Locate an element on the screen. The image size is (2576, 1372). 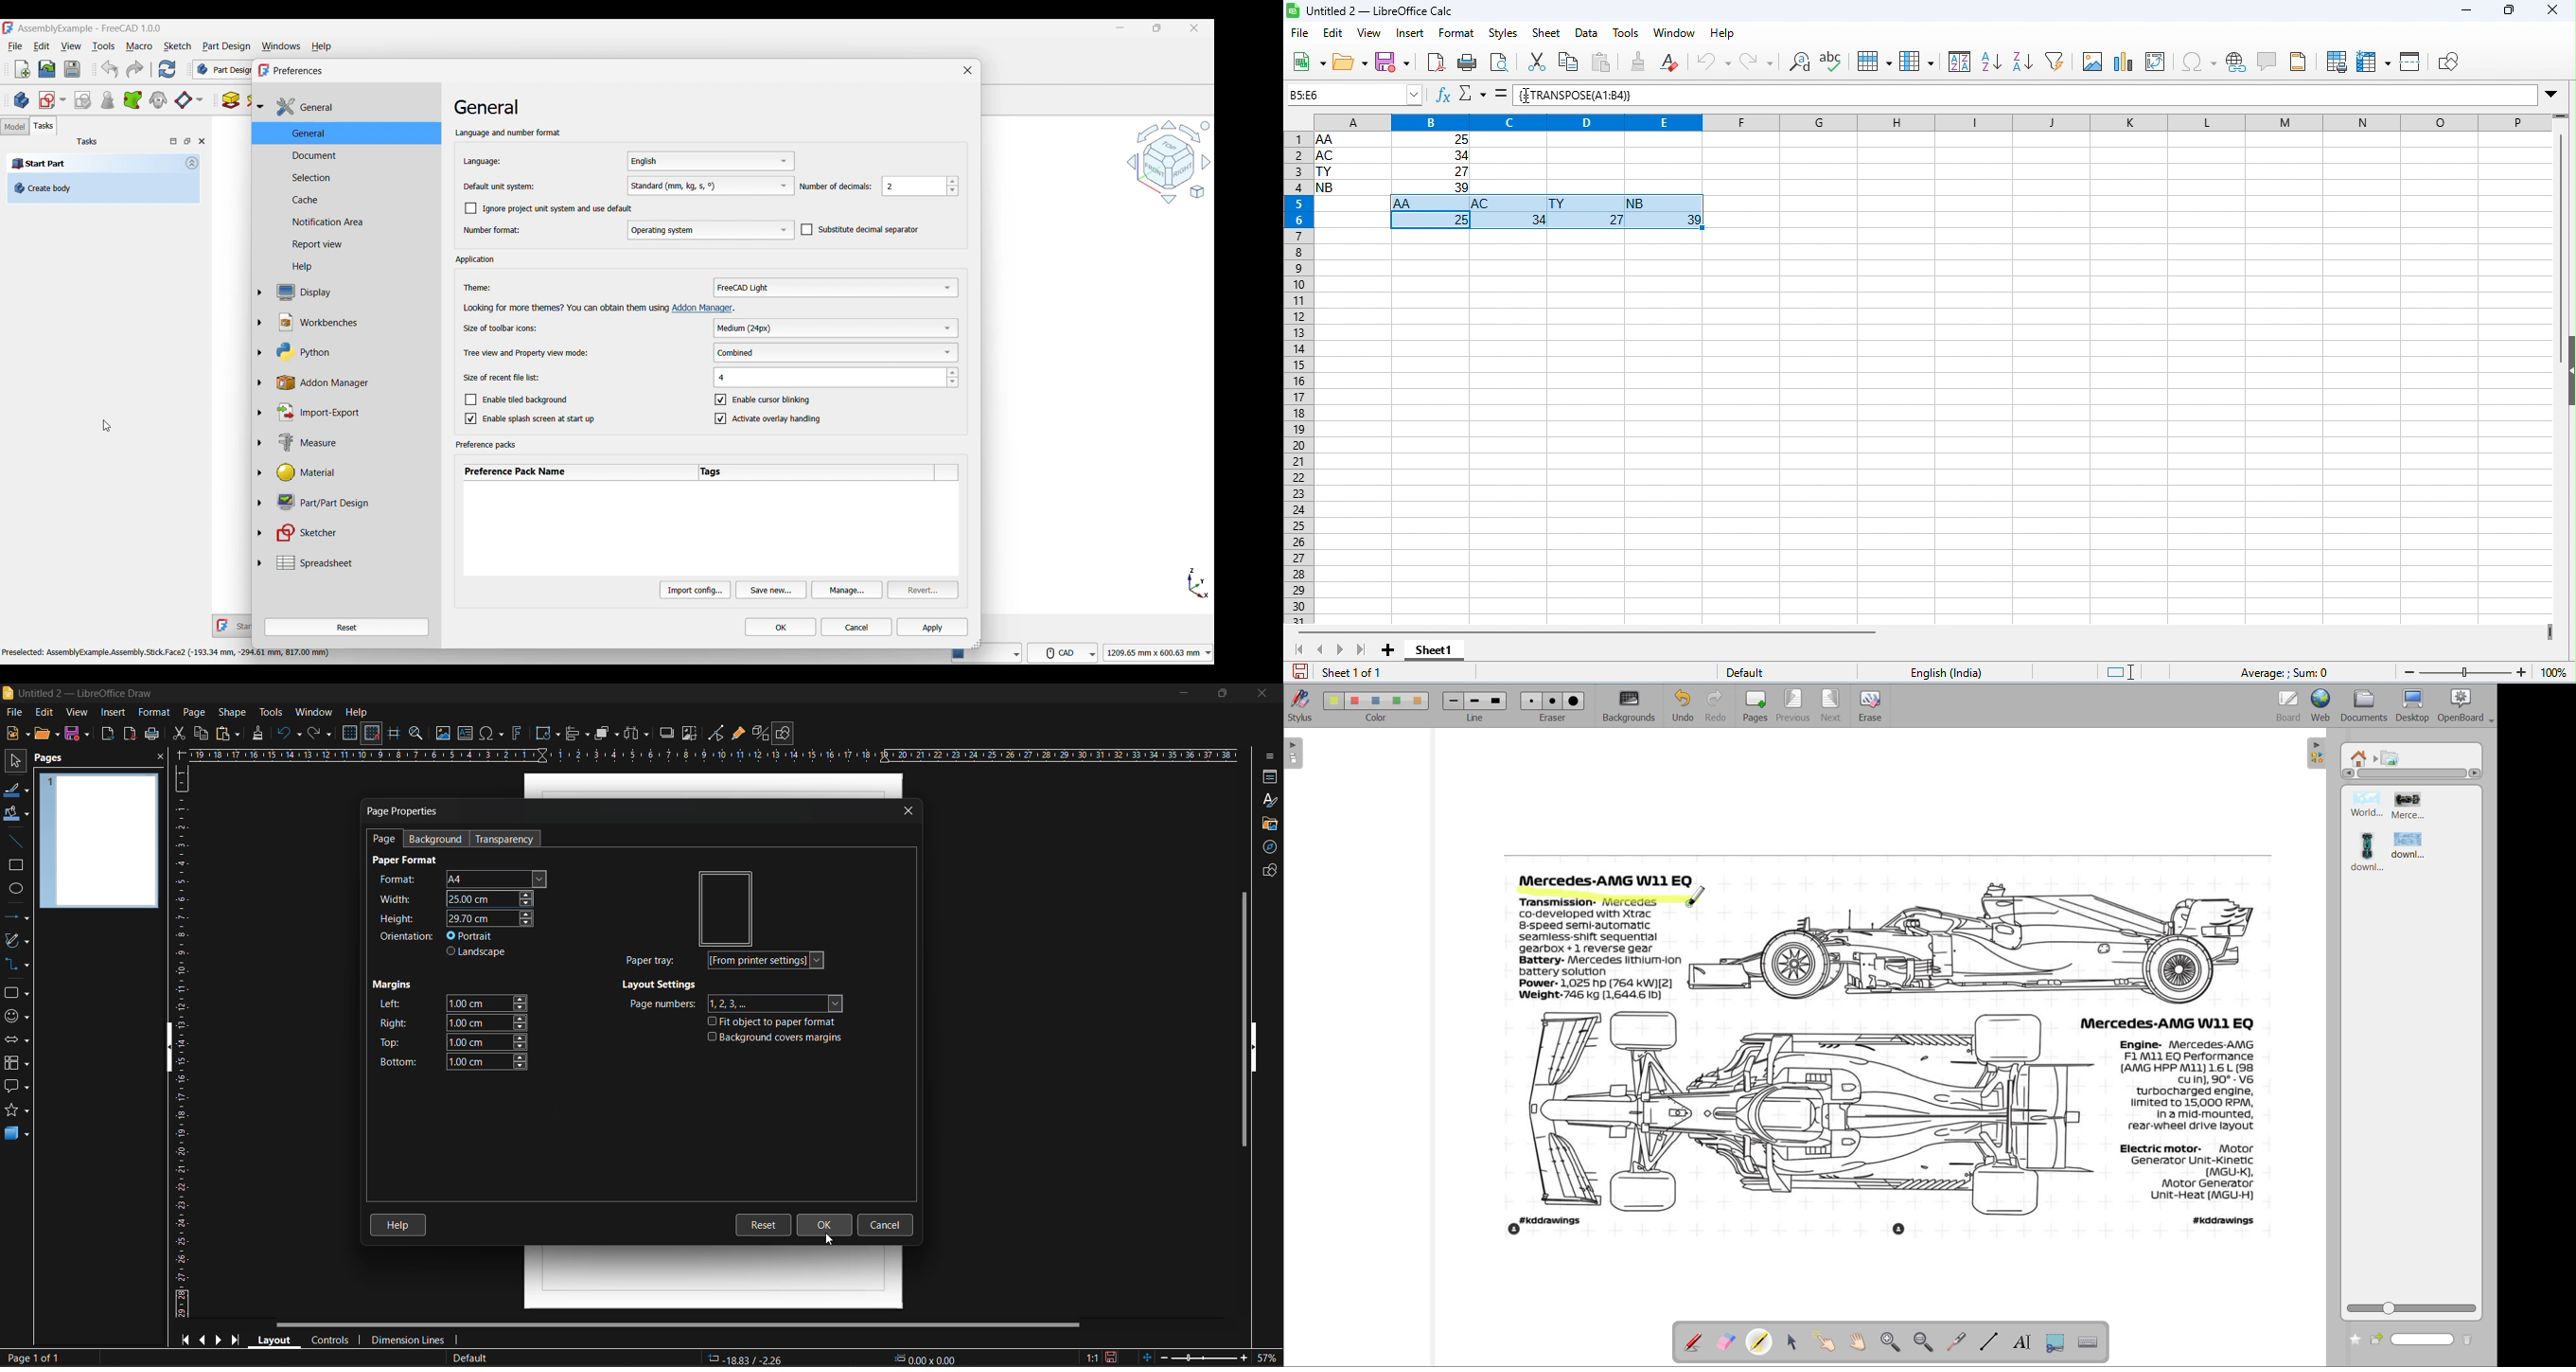
zoom is located at coordinates (2479, 671).